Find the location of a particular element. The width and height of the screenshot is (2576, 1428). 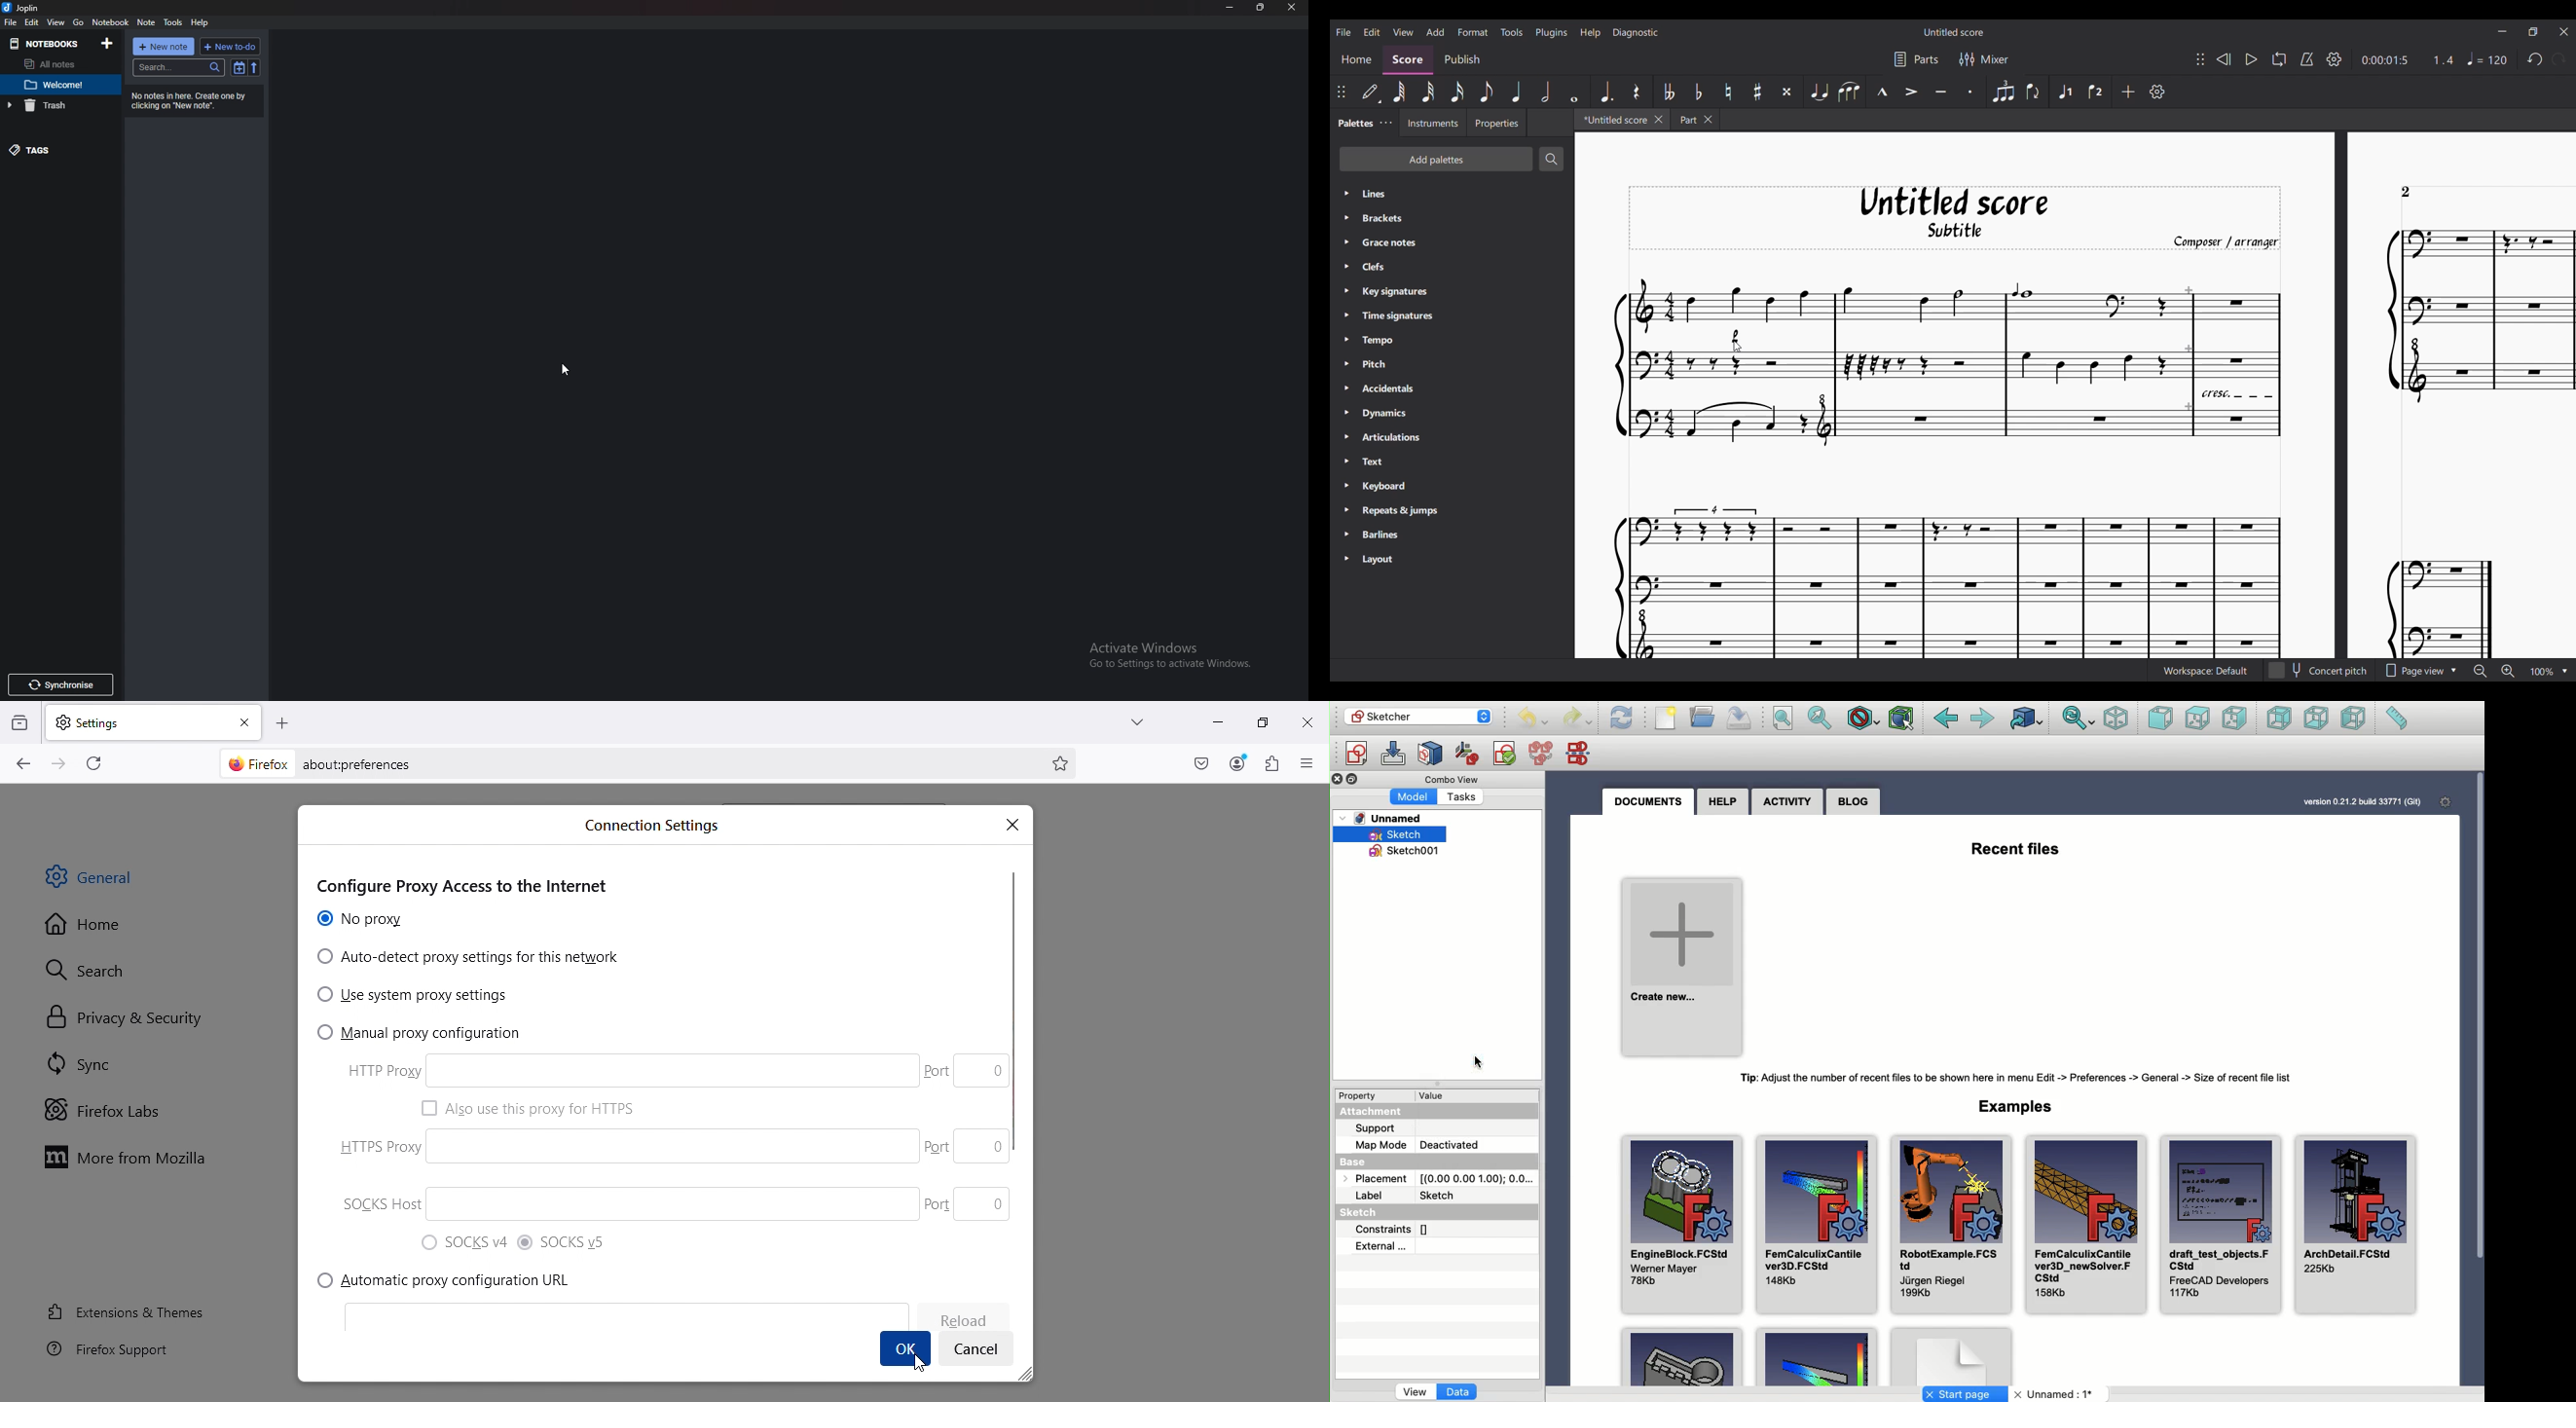

Play is located at coordinates (2251, 59).